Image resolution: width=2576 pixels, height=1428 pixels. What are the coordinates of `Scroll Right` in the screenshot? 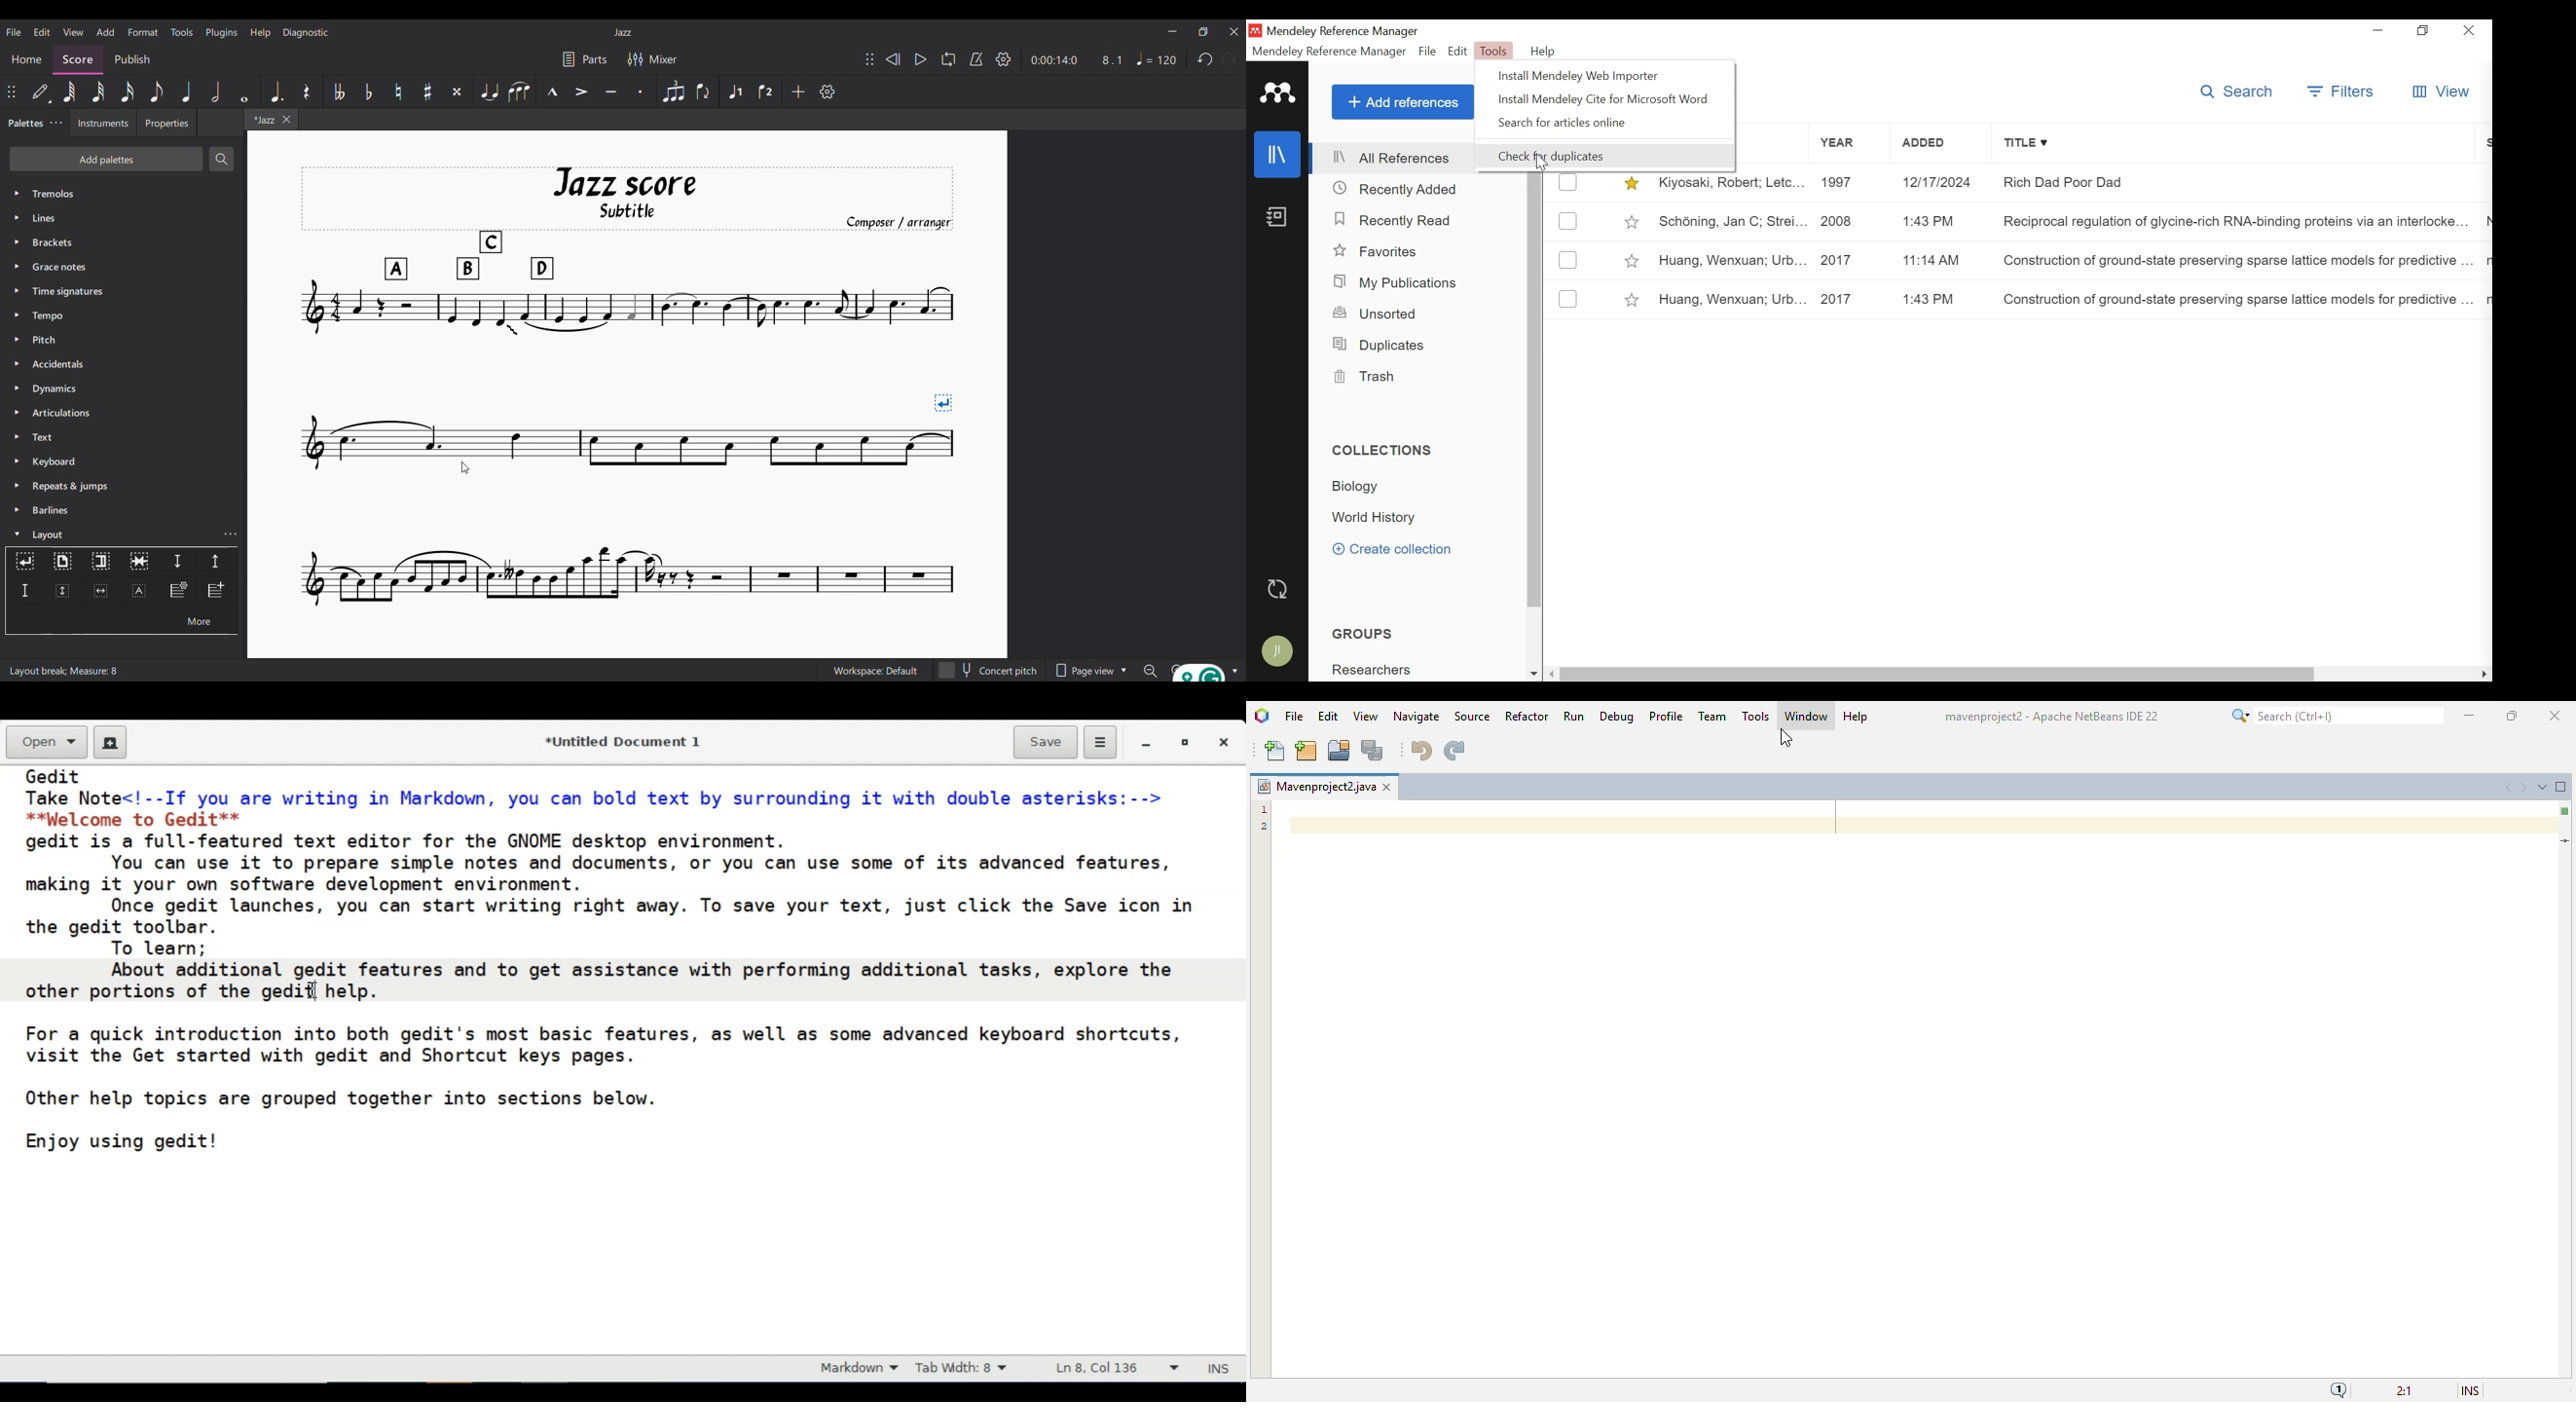 It's located at (2484, 675).